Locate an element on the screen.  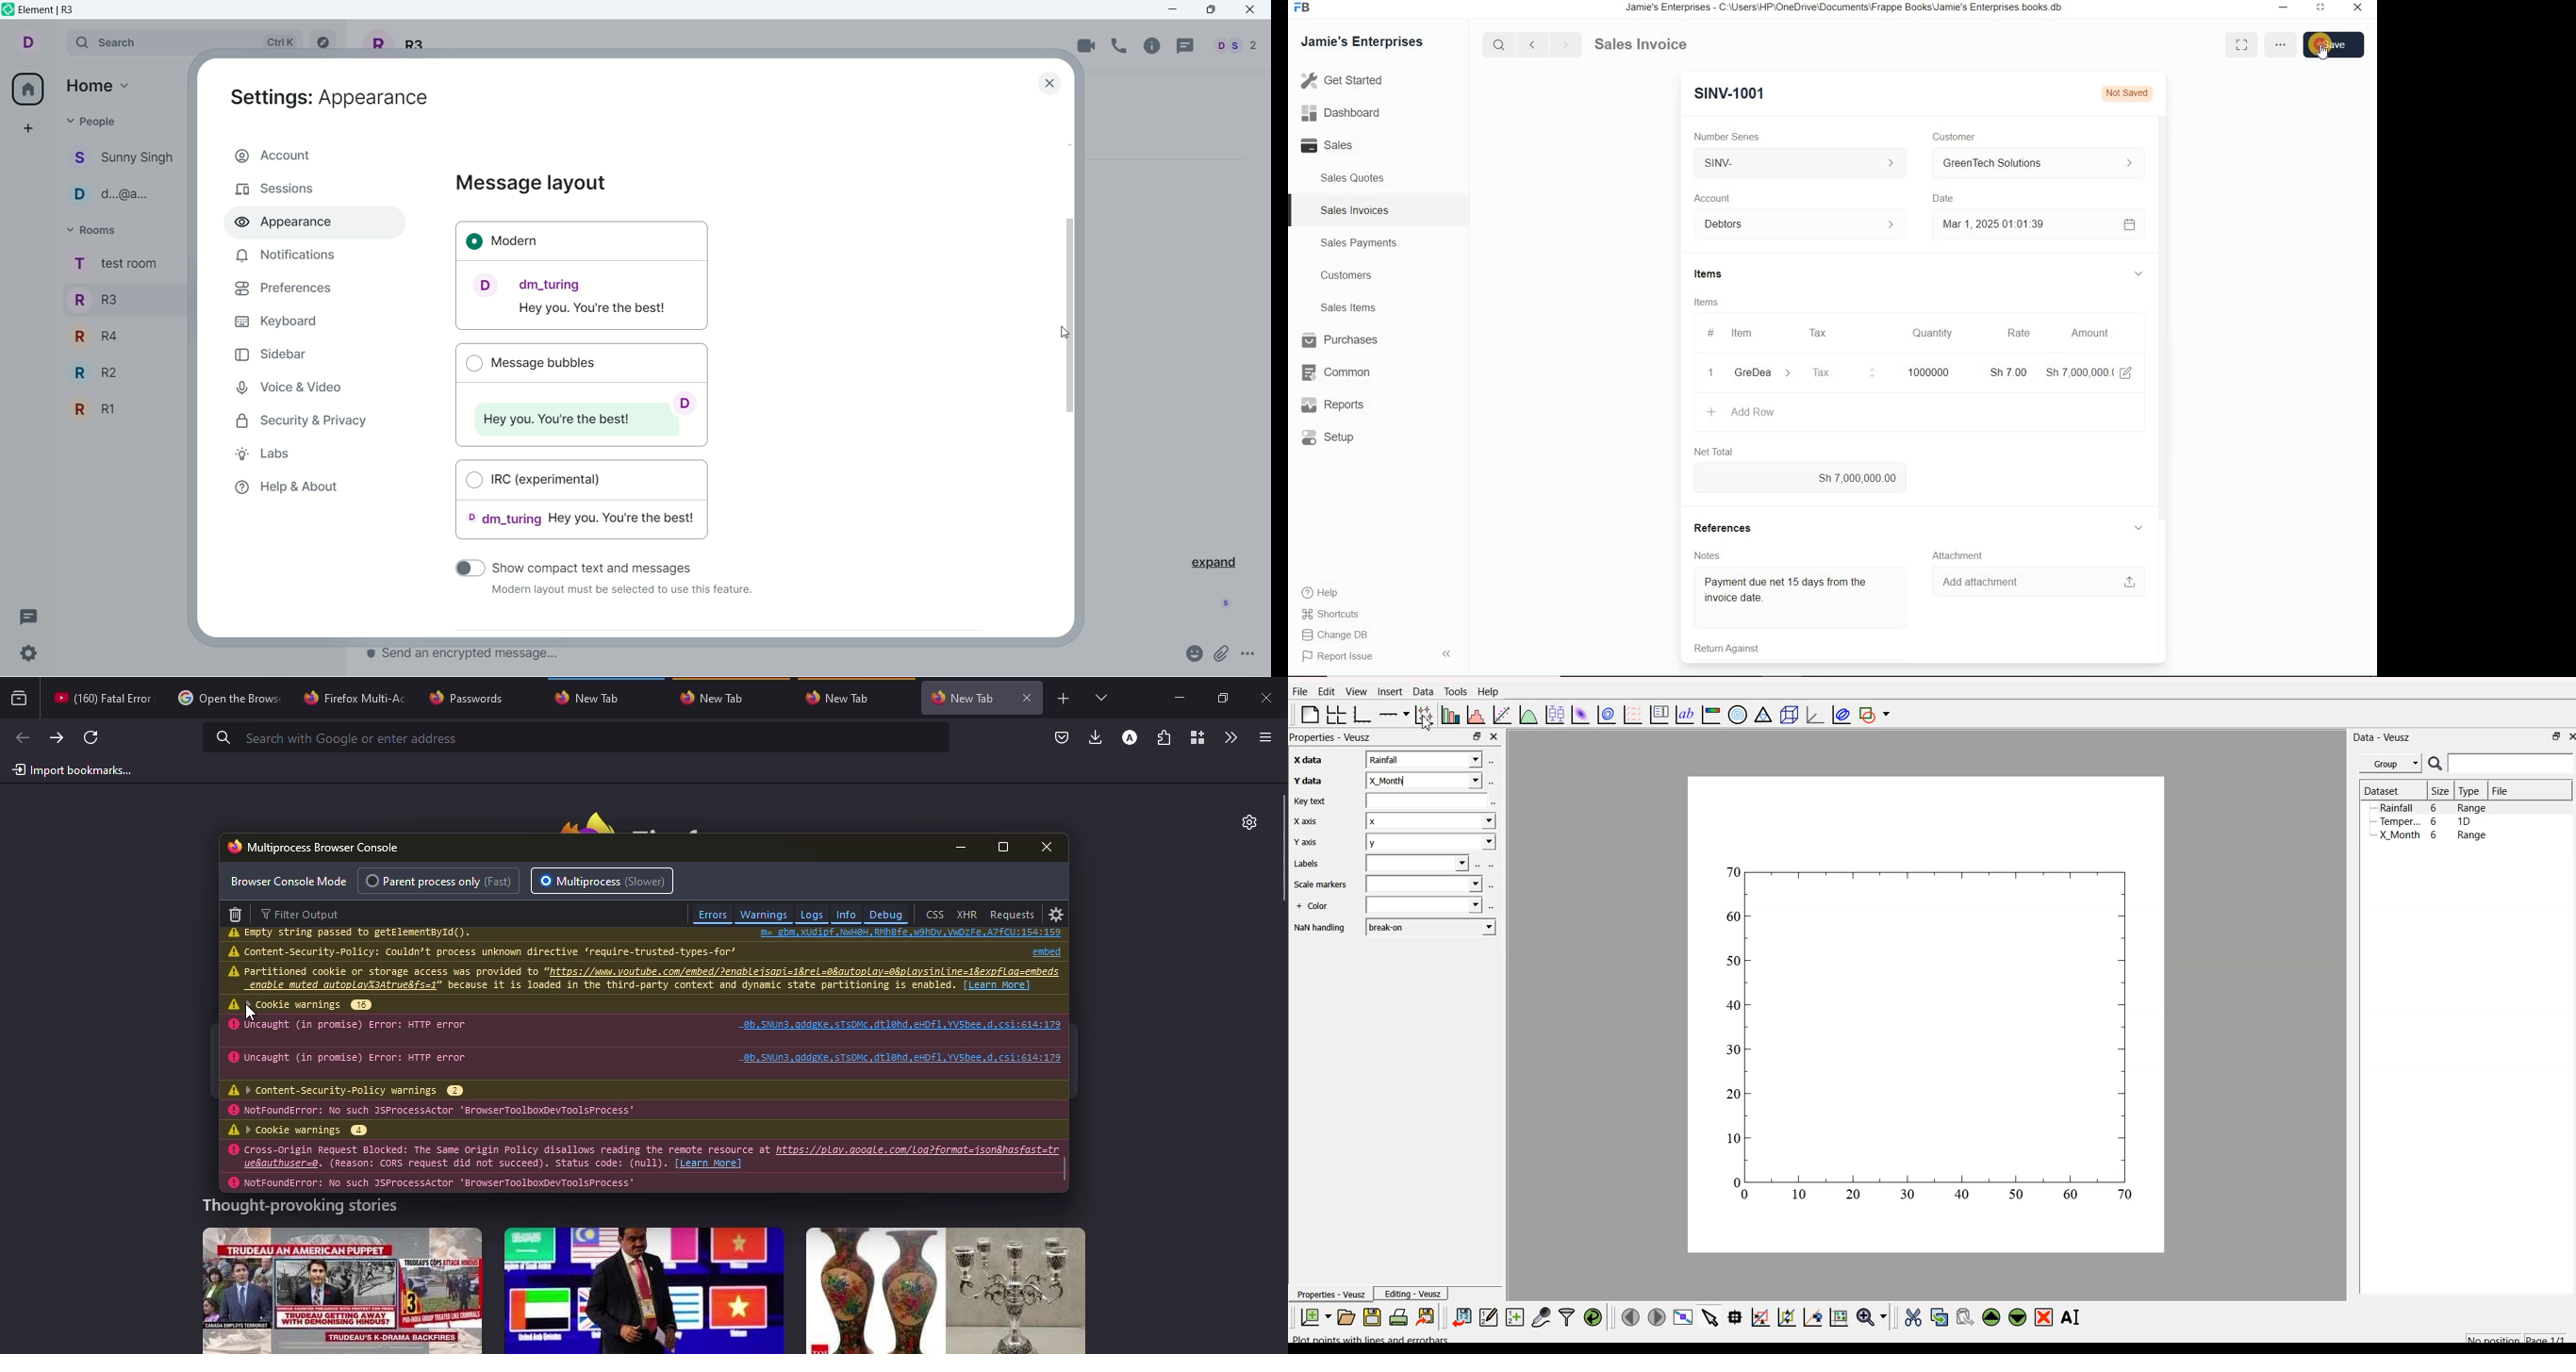
Dashboar is located at coordinates (1341, 112).